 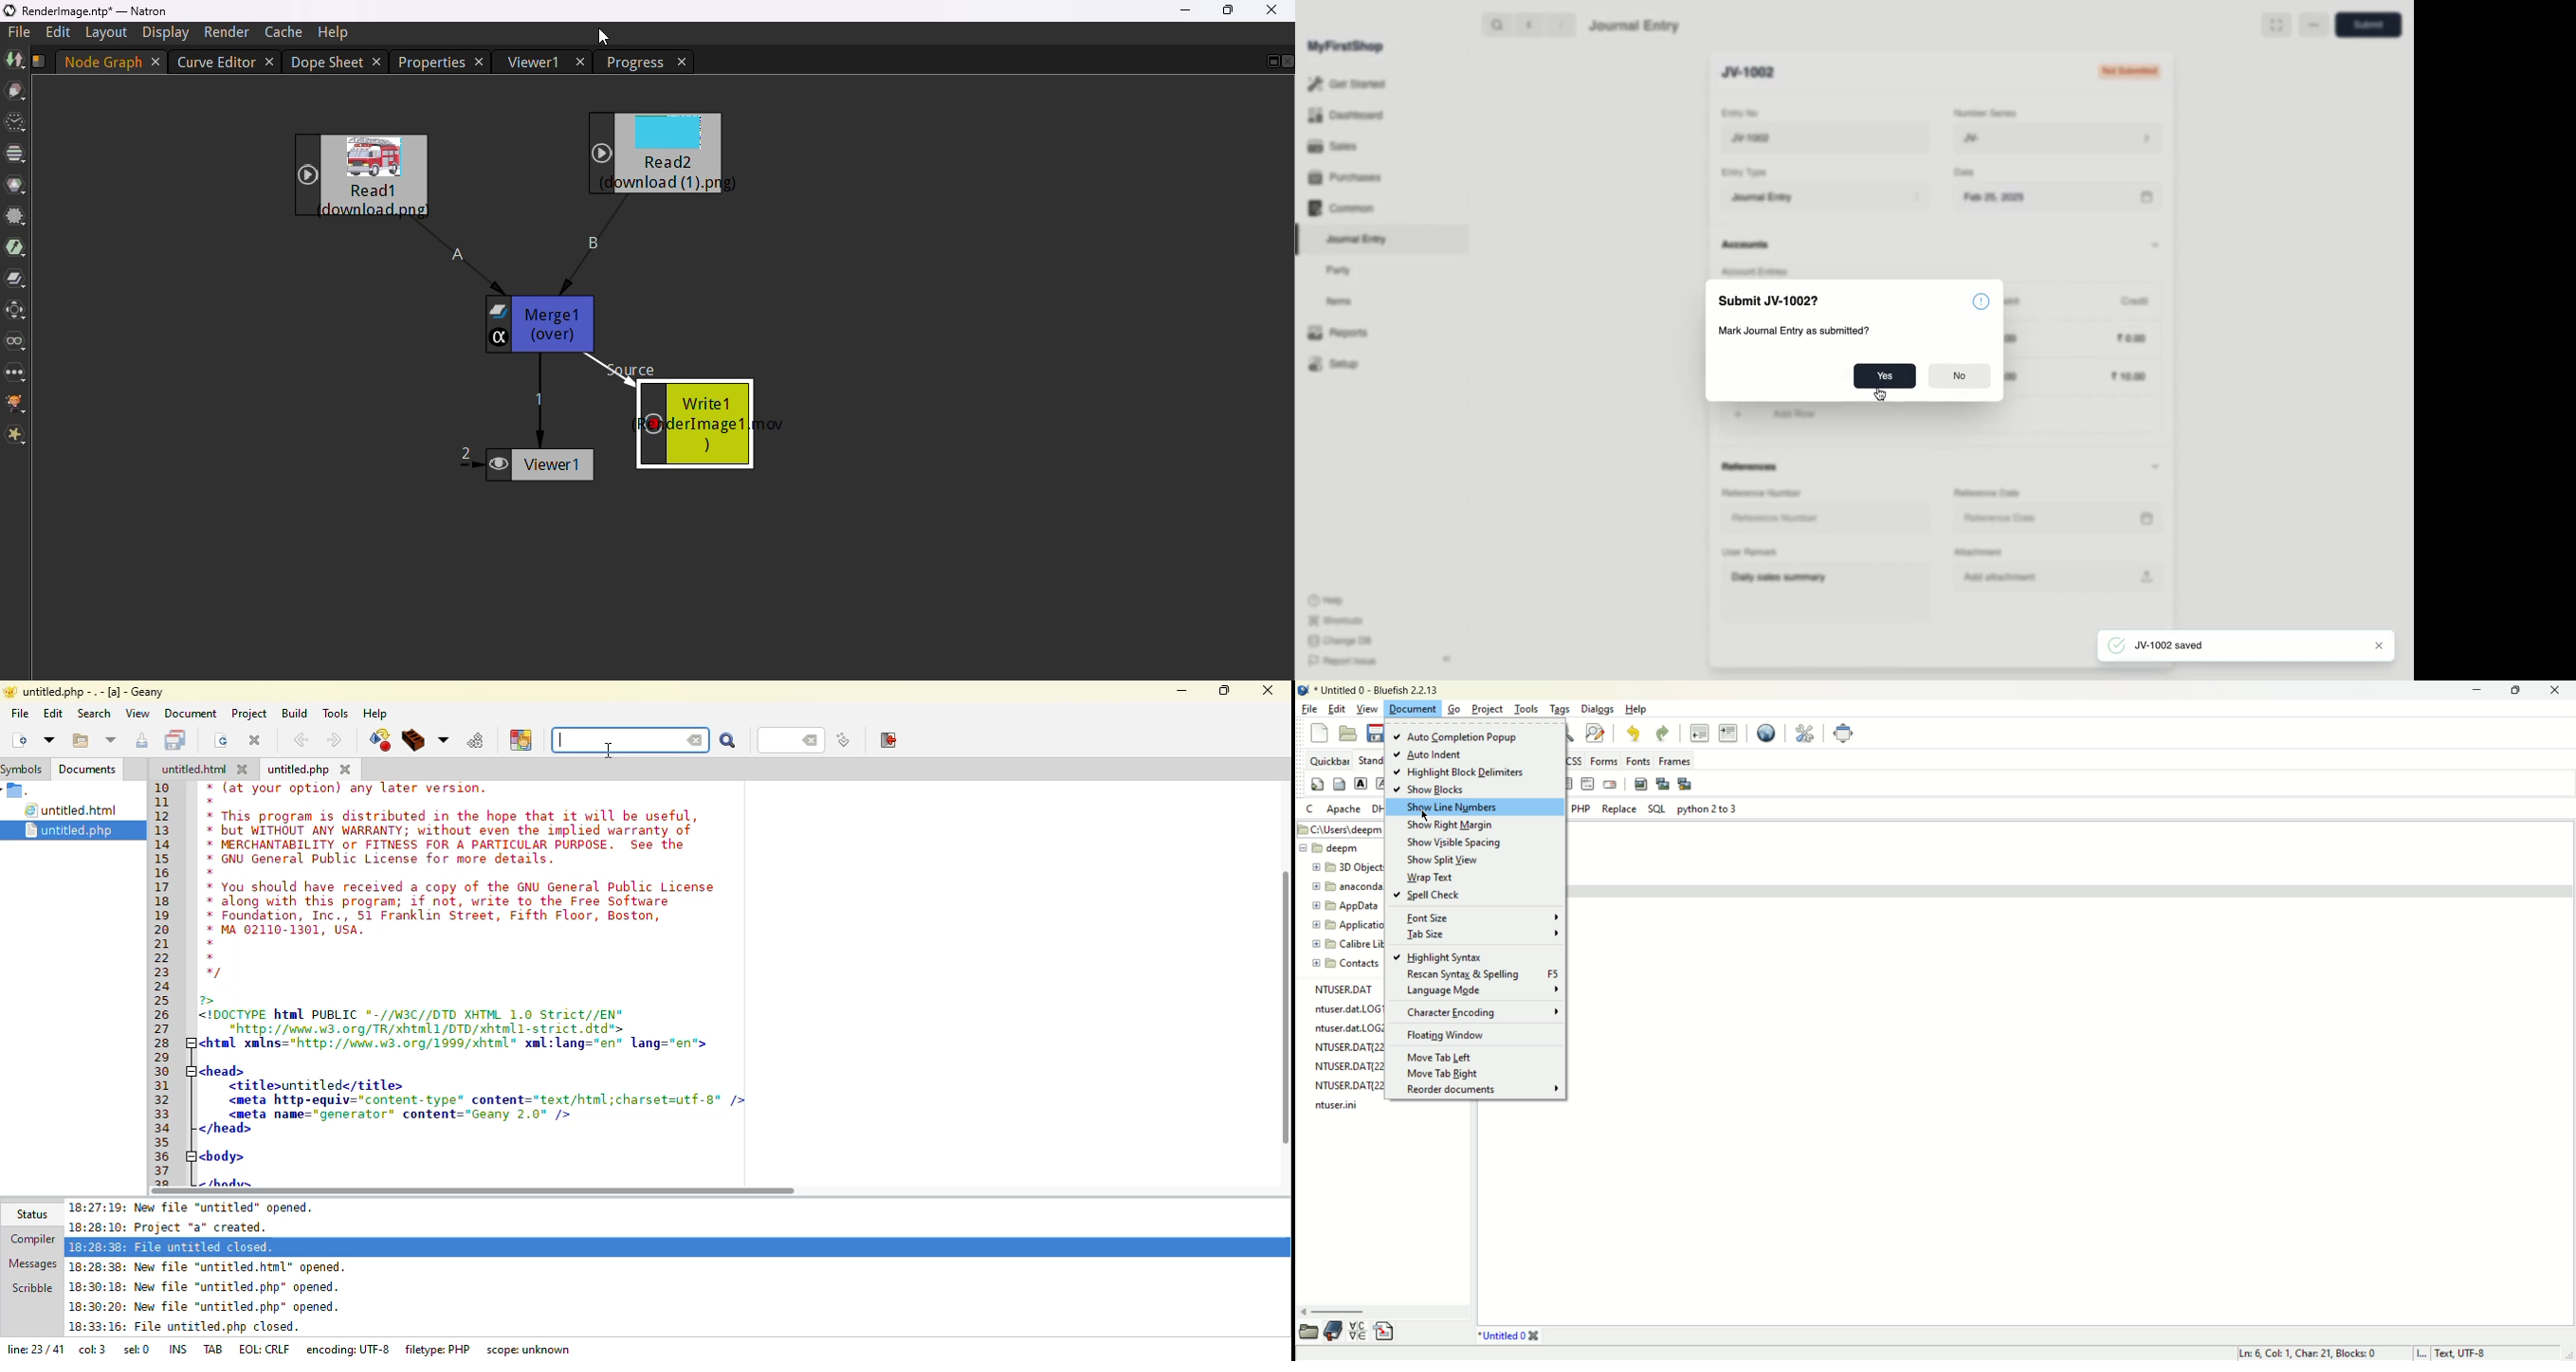 I want to click on No, so click(x=1961, y=375).